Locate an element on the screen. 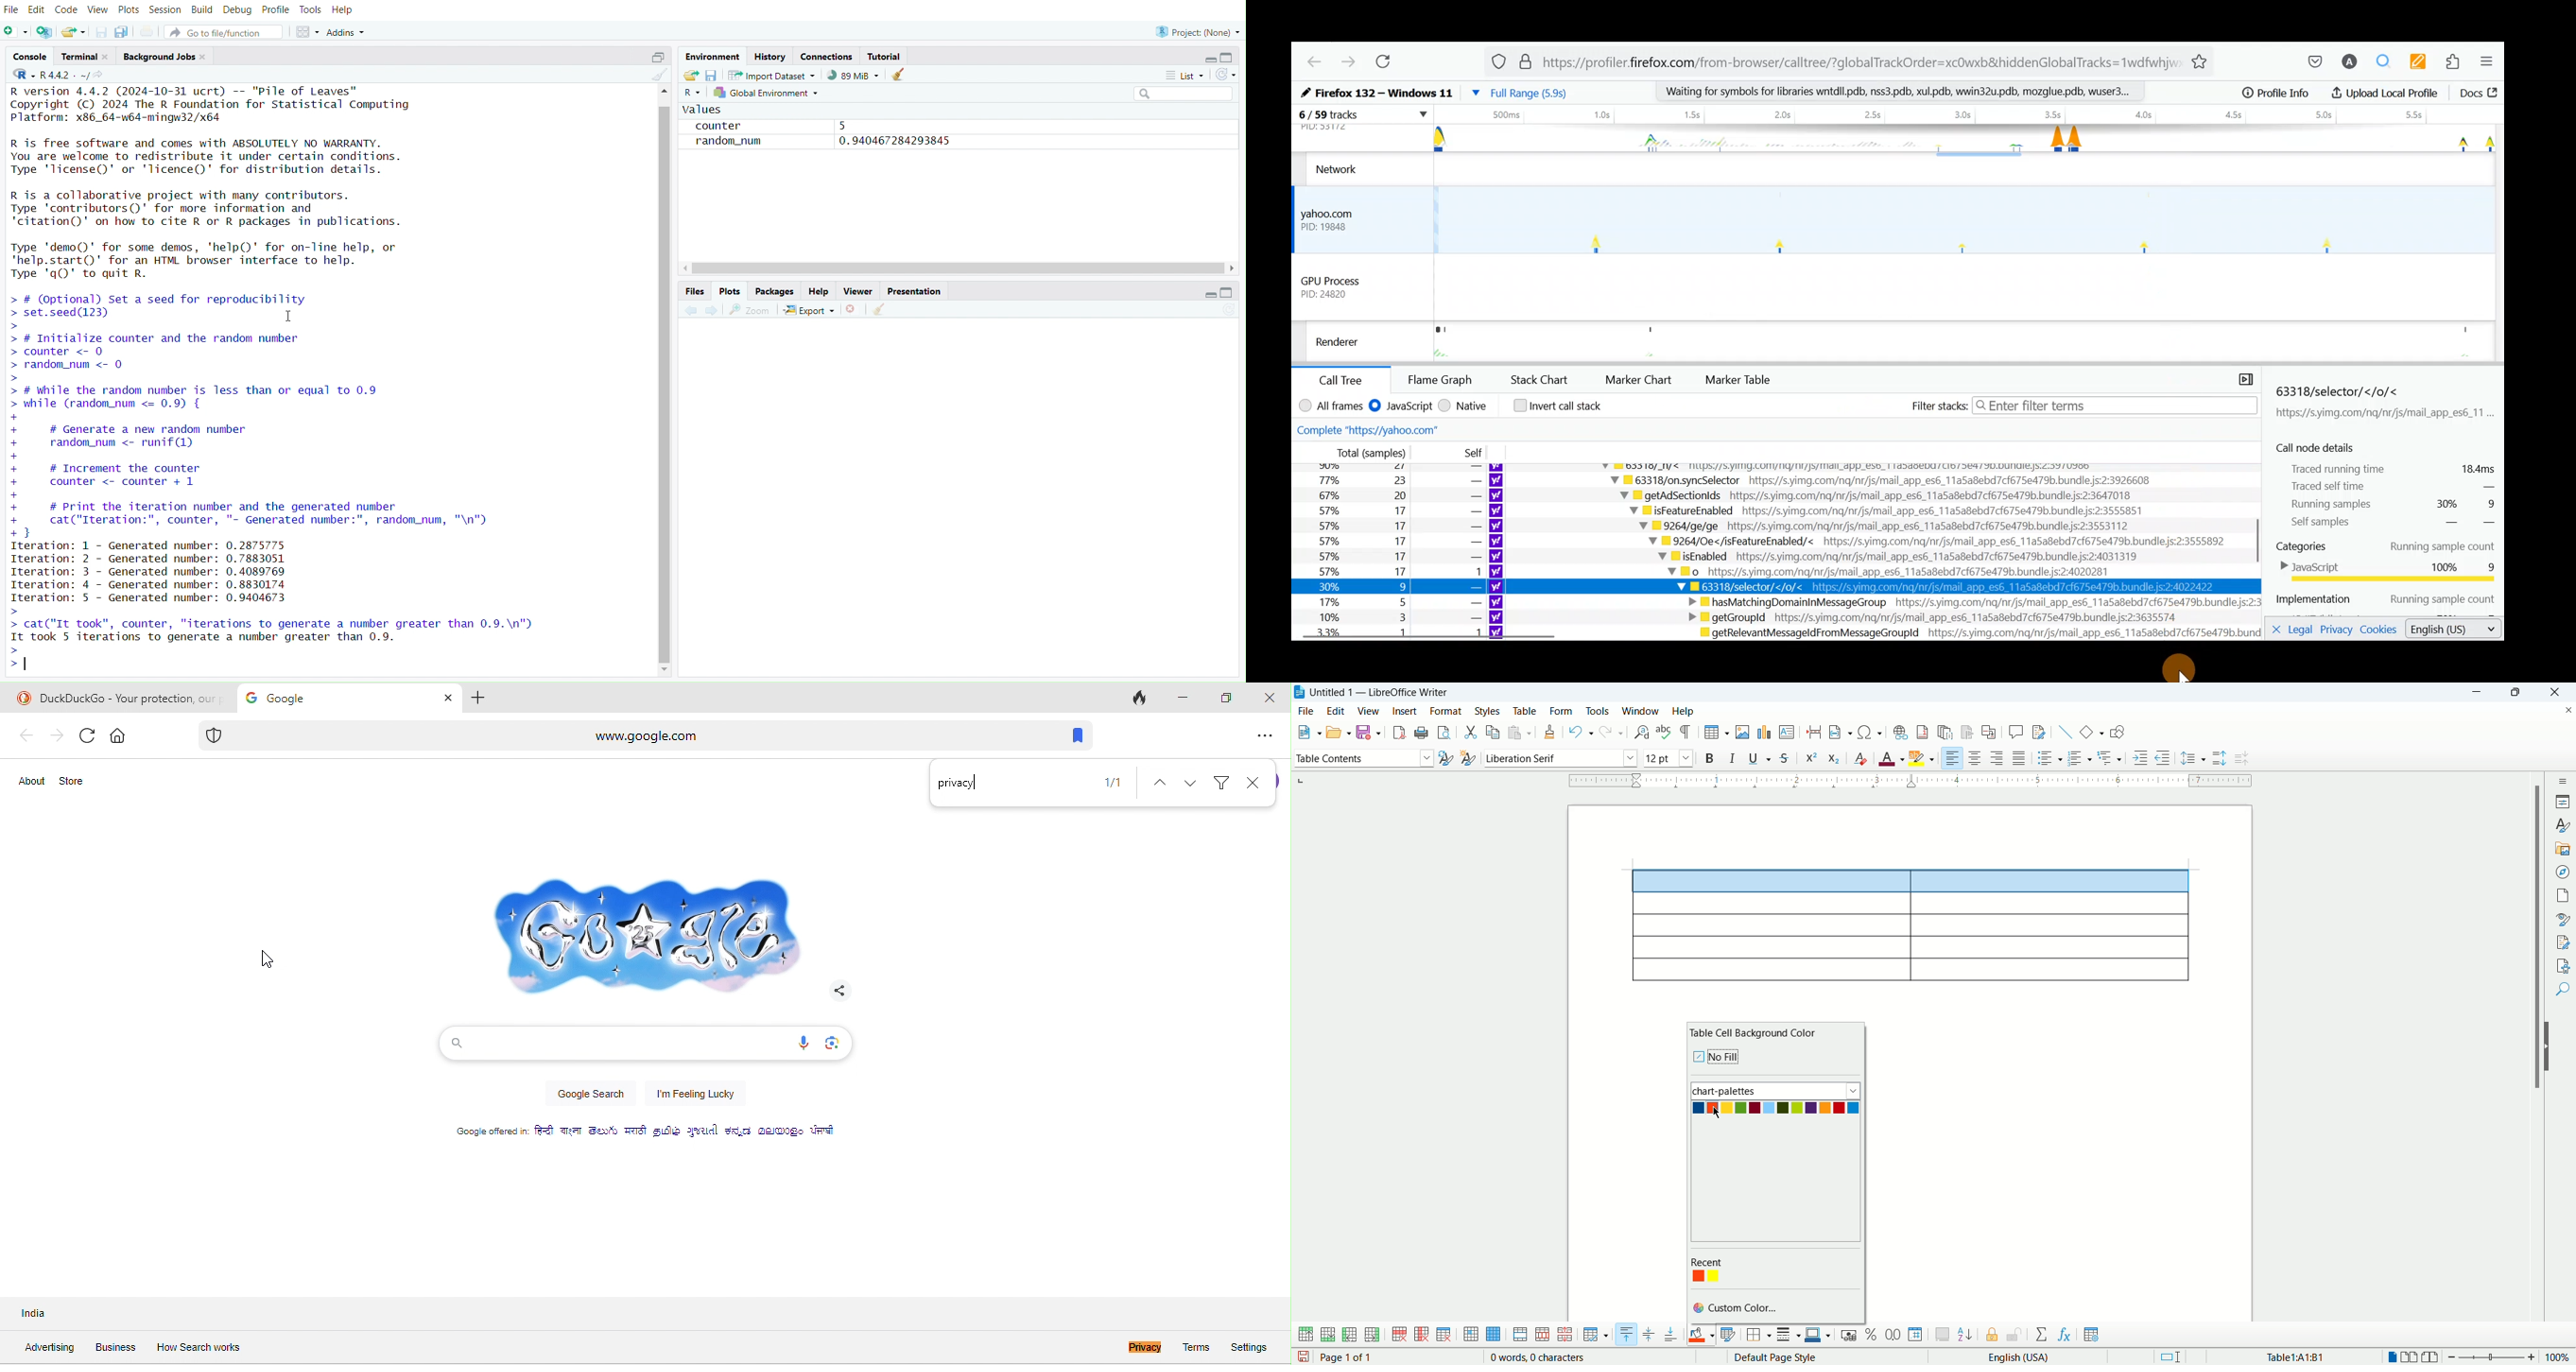  word count is located at coordinates (1540, 1358).